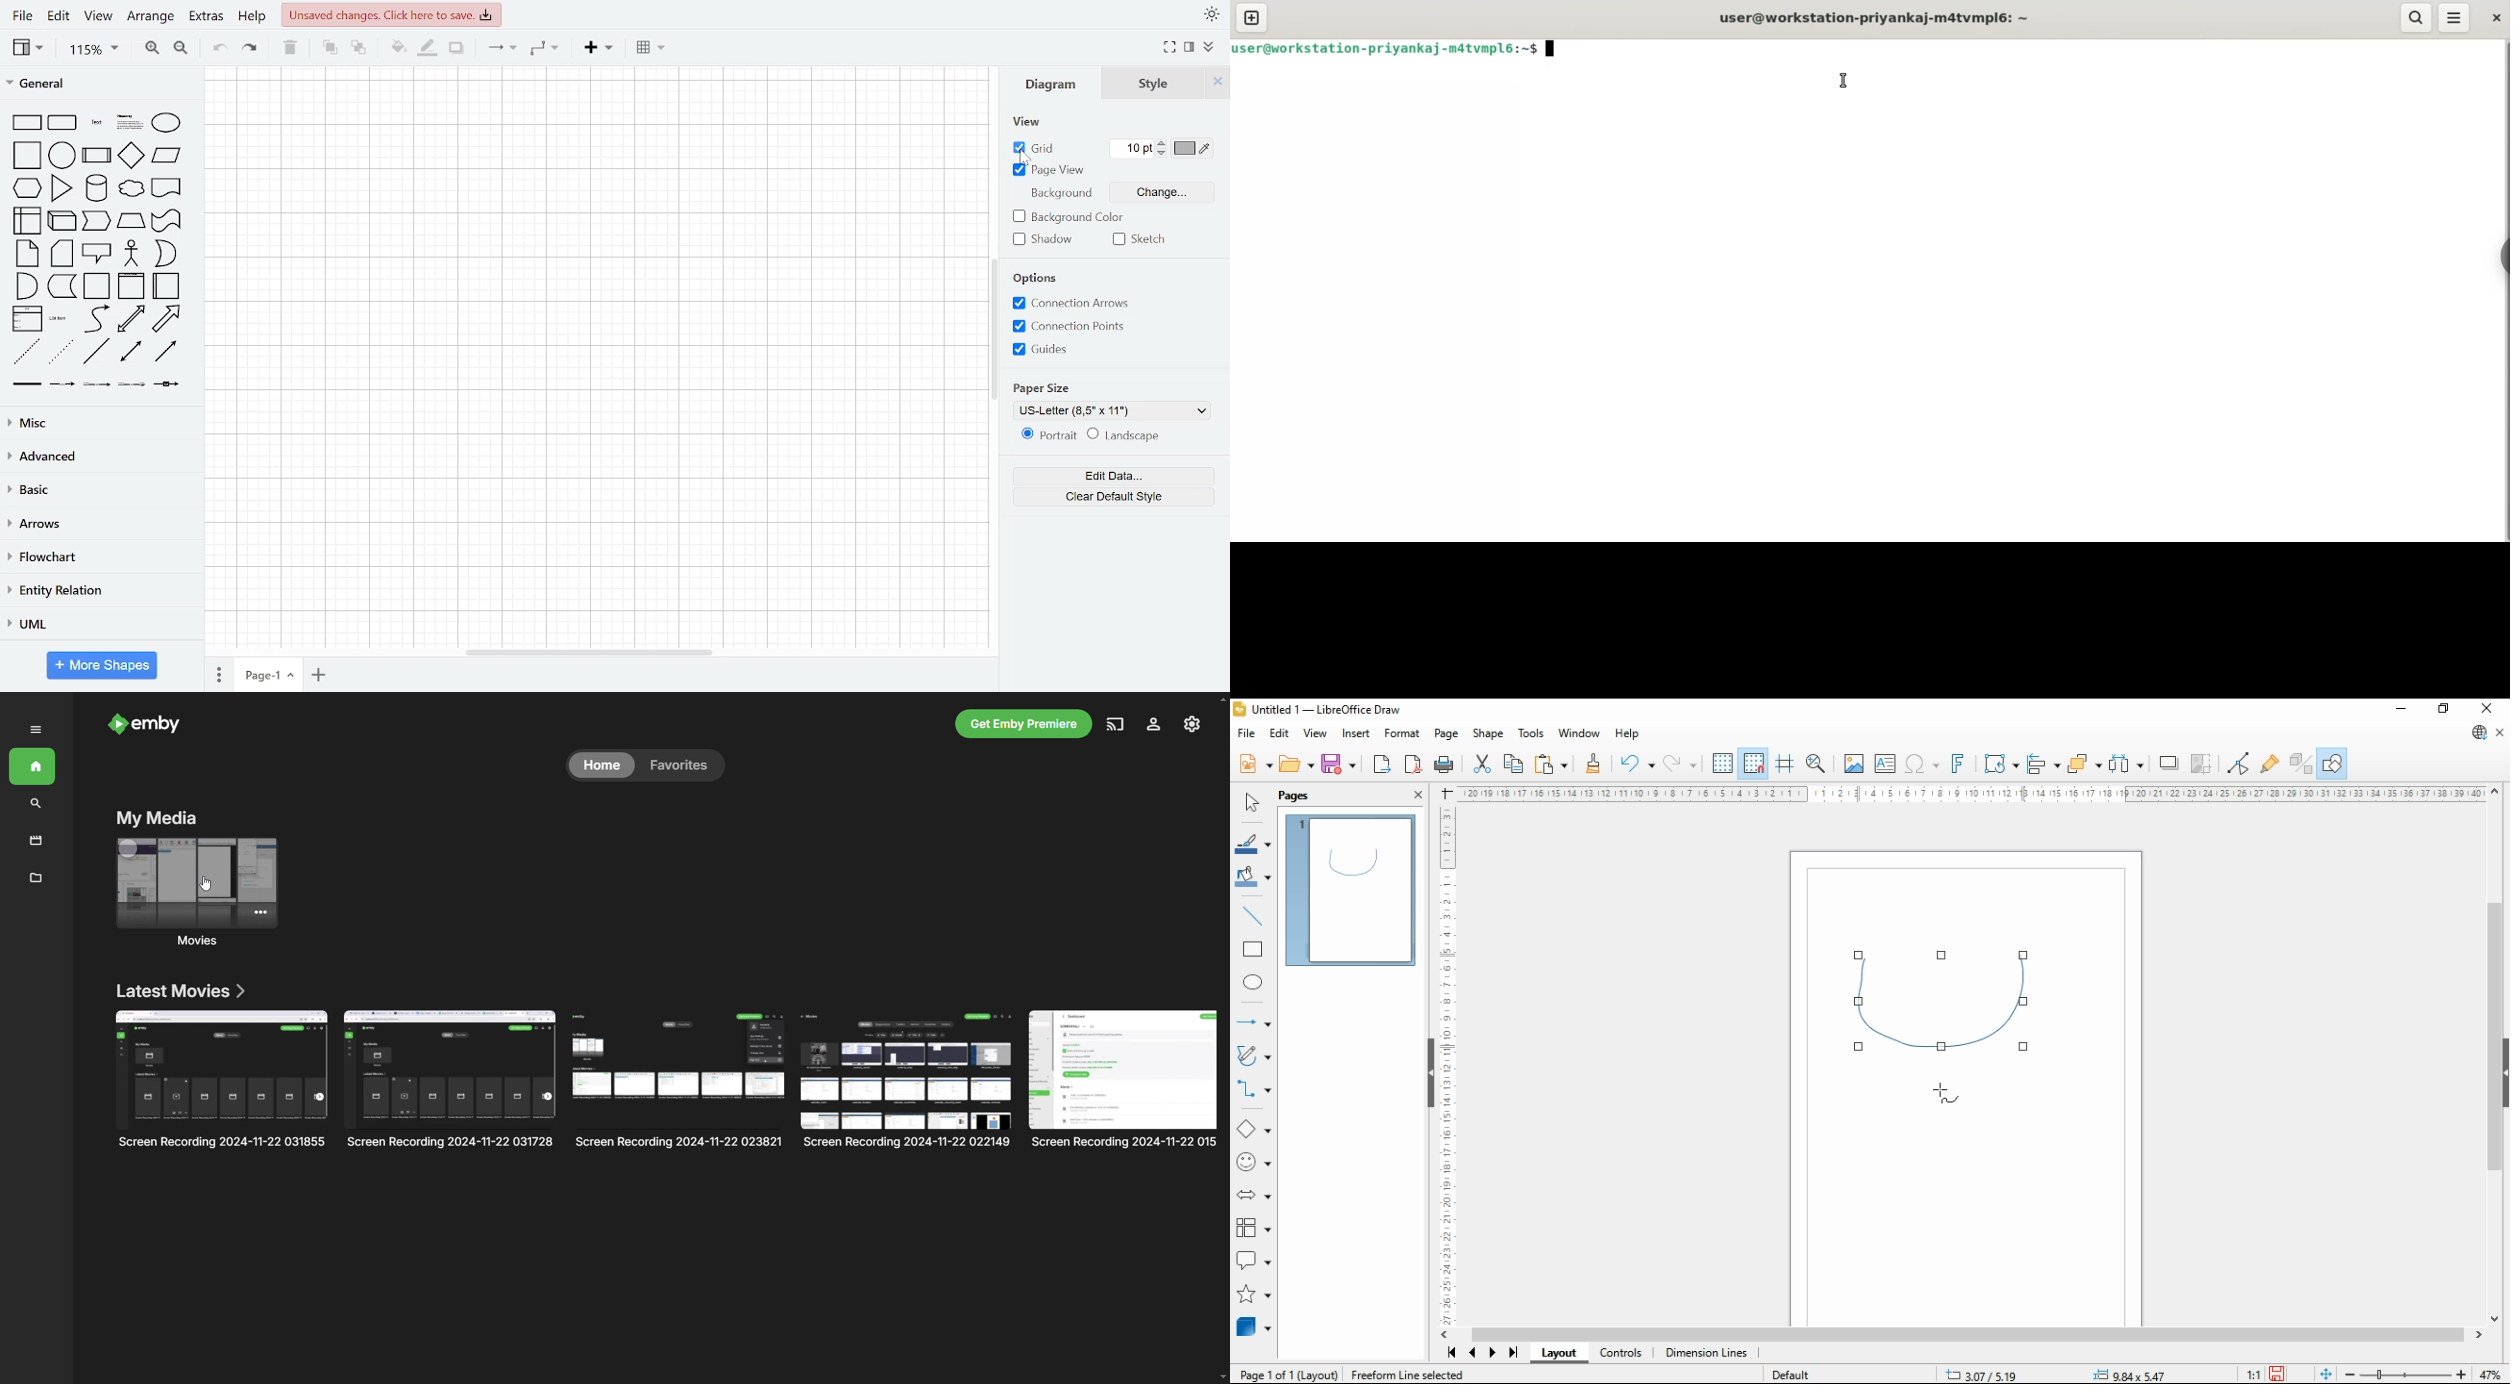  What do you see at coordinates (1038, 278) in the screenshot?
I see `options` at bounding box center [1038, 278].